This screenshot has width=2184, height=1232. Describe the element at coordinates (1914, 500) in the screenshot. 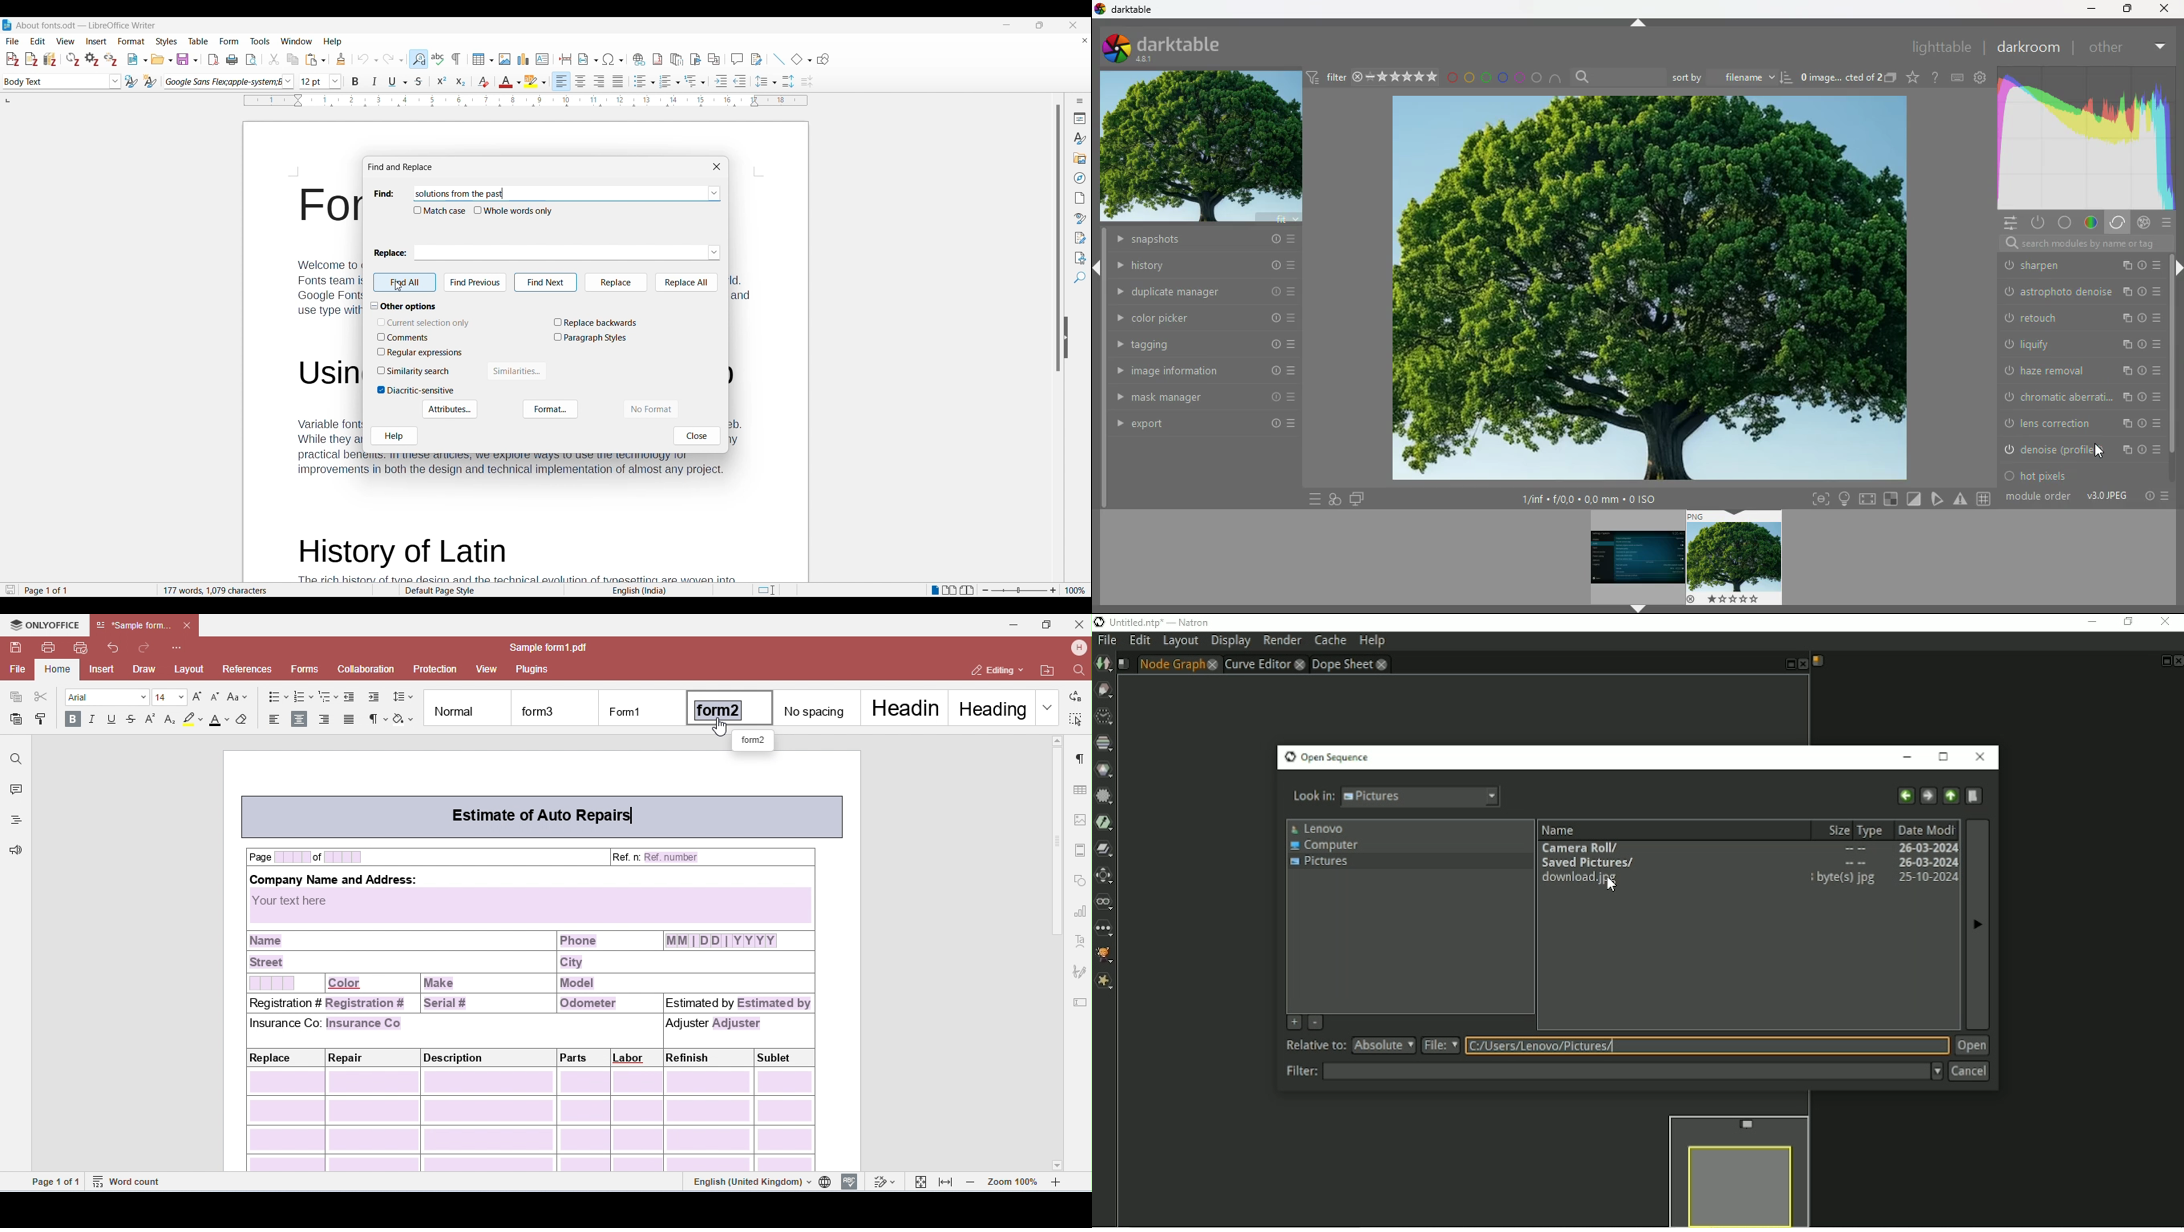

I see `diagnonal` at that location.